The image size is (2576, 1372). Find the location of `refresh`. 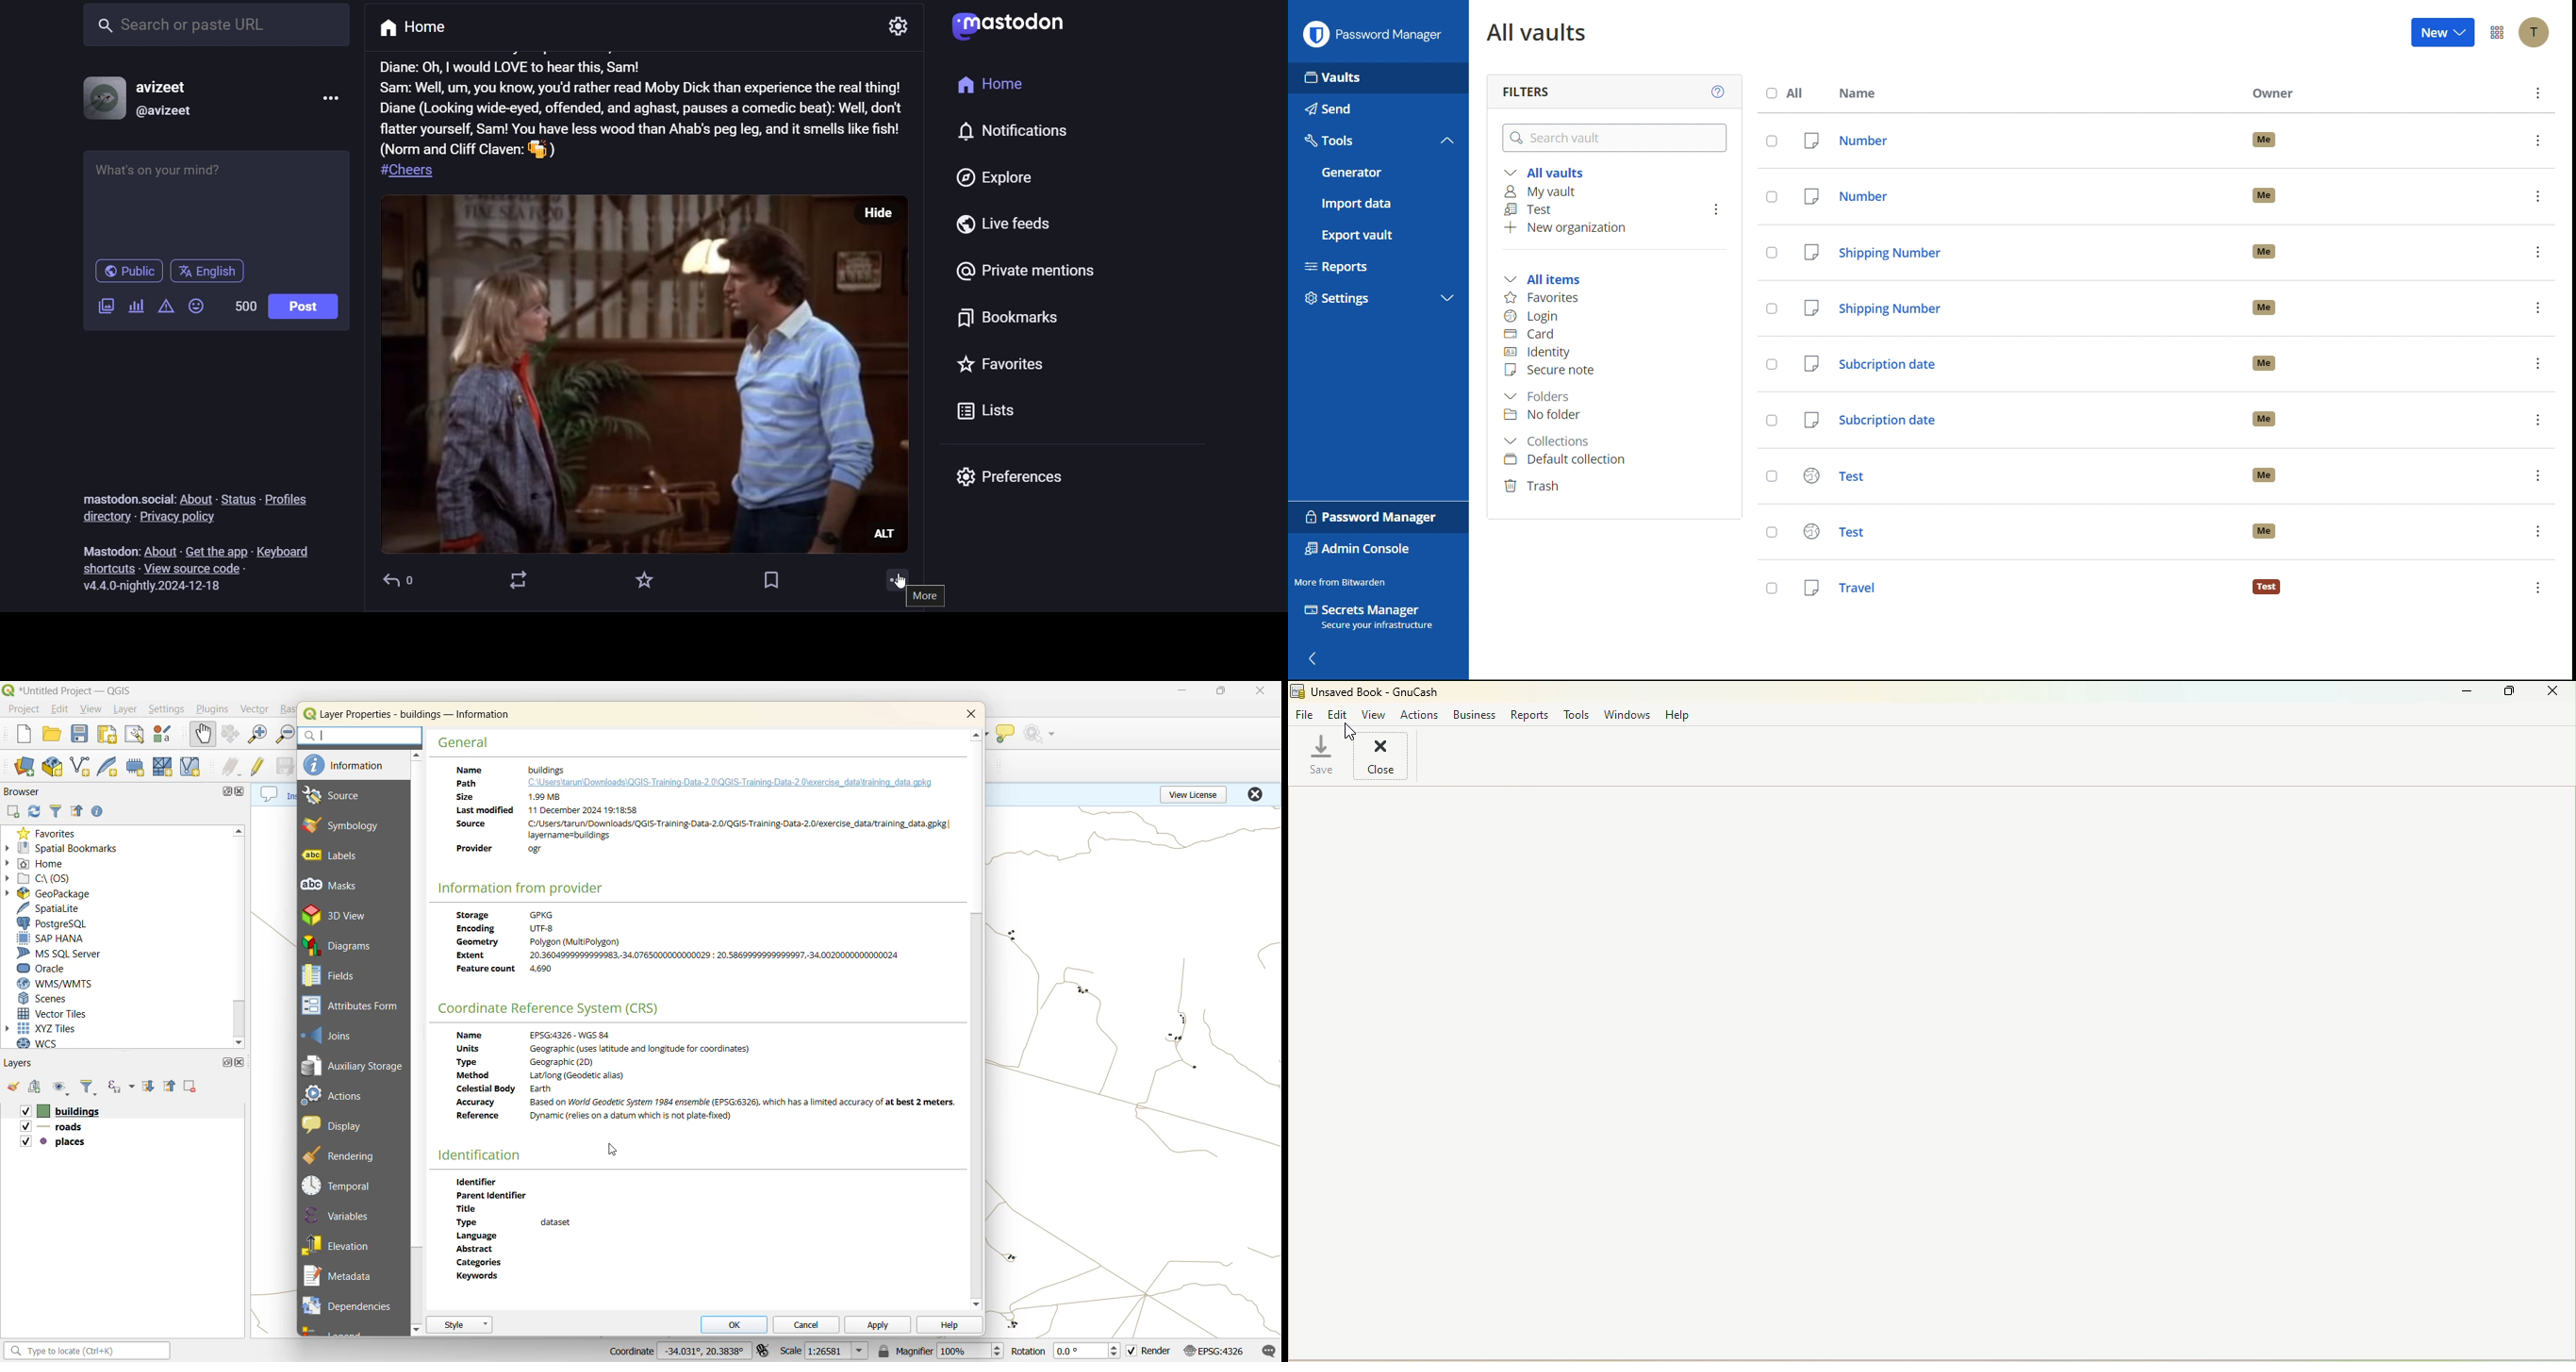

refresh is located at coordinates (39, 811).